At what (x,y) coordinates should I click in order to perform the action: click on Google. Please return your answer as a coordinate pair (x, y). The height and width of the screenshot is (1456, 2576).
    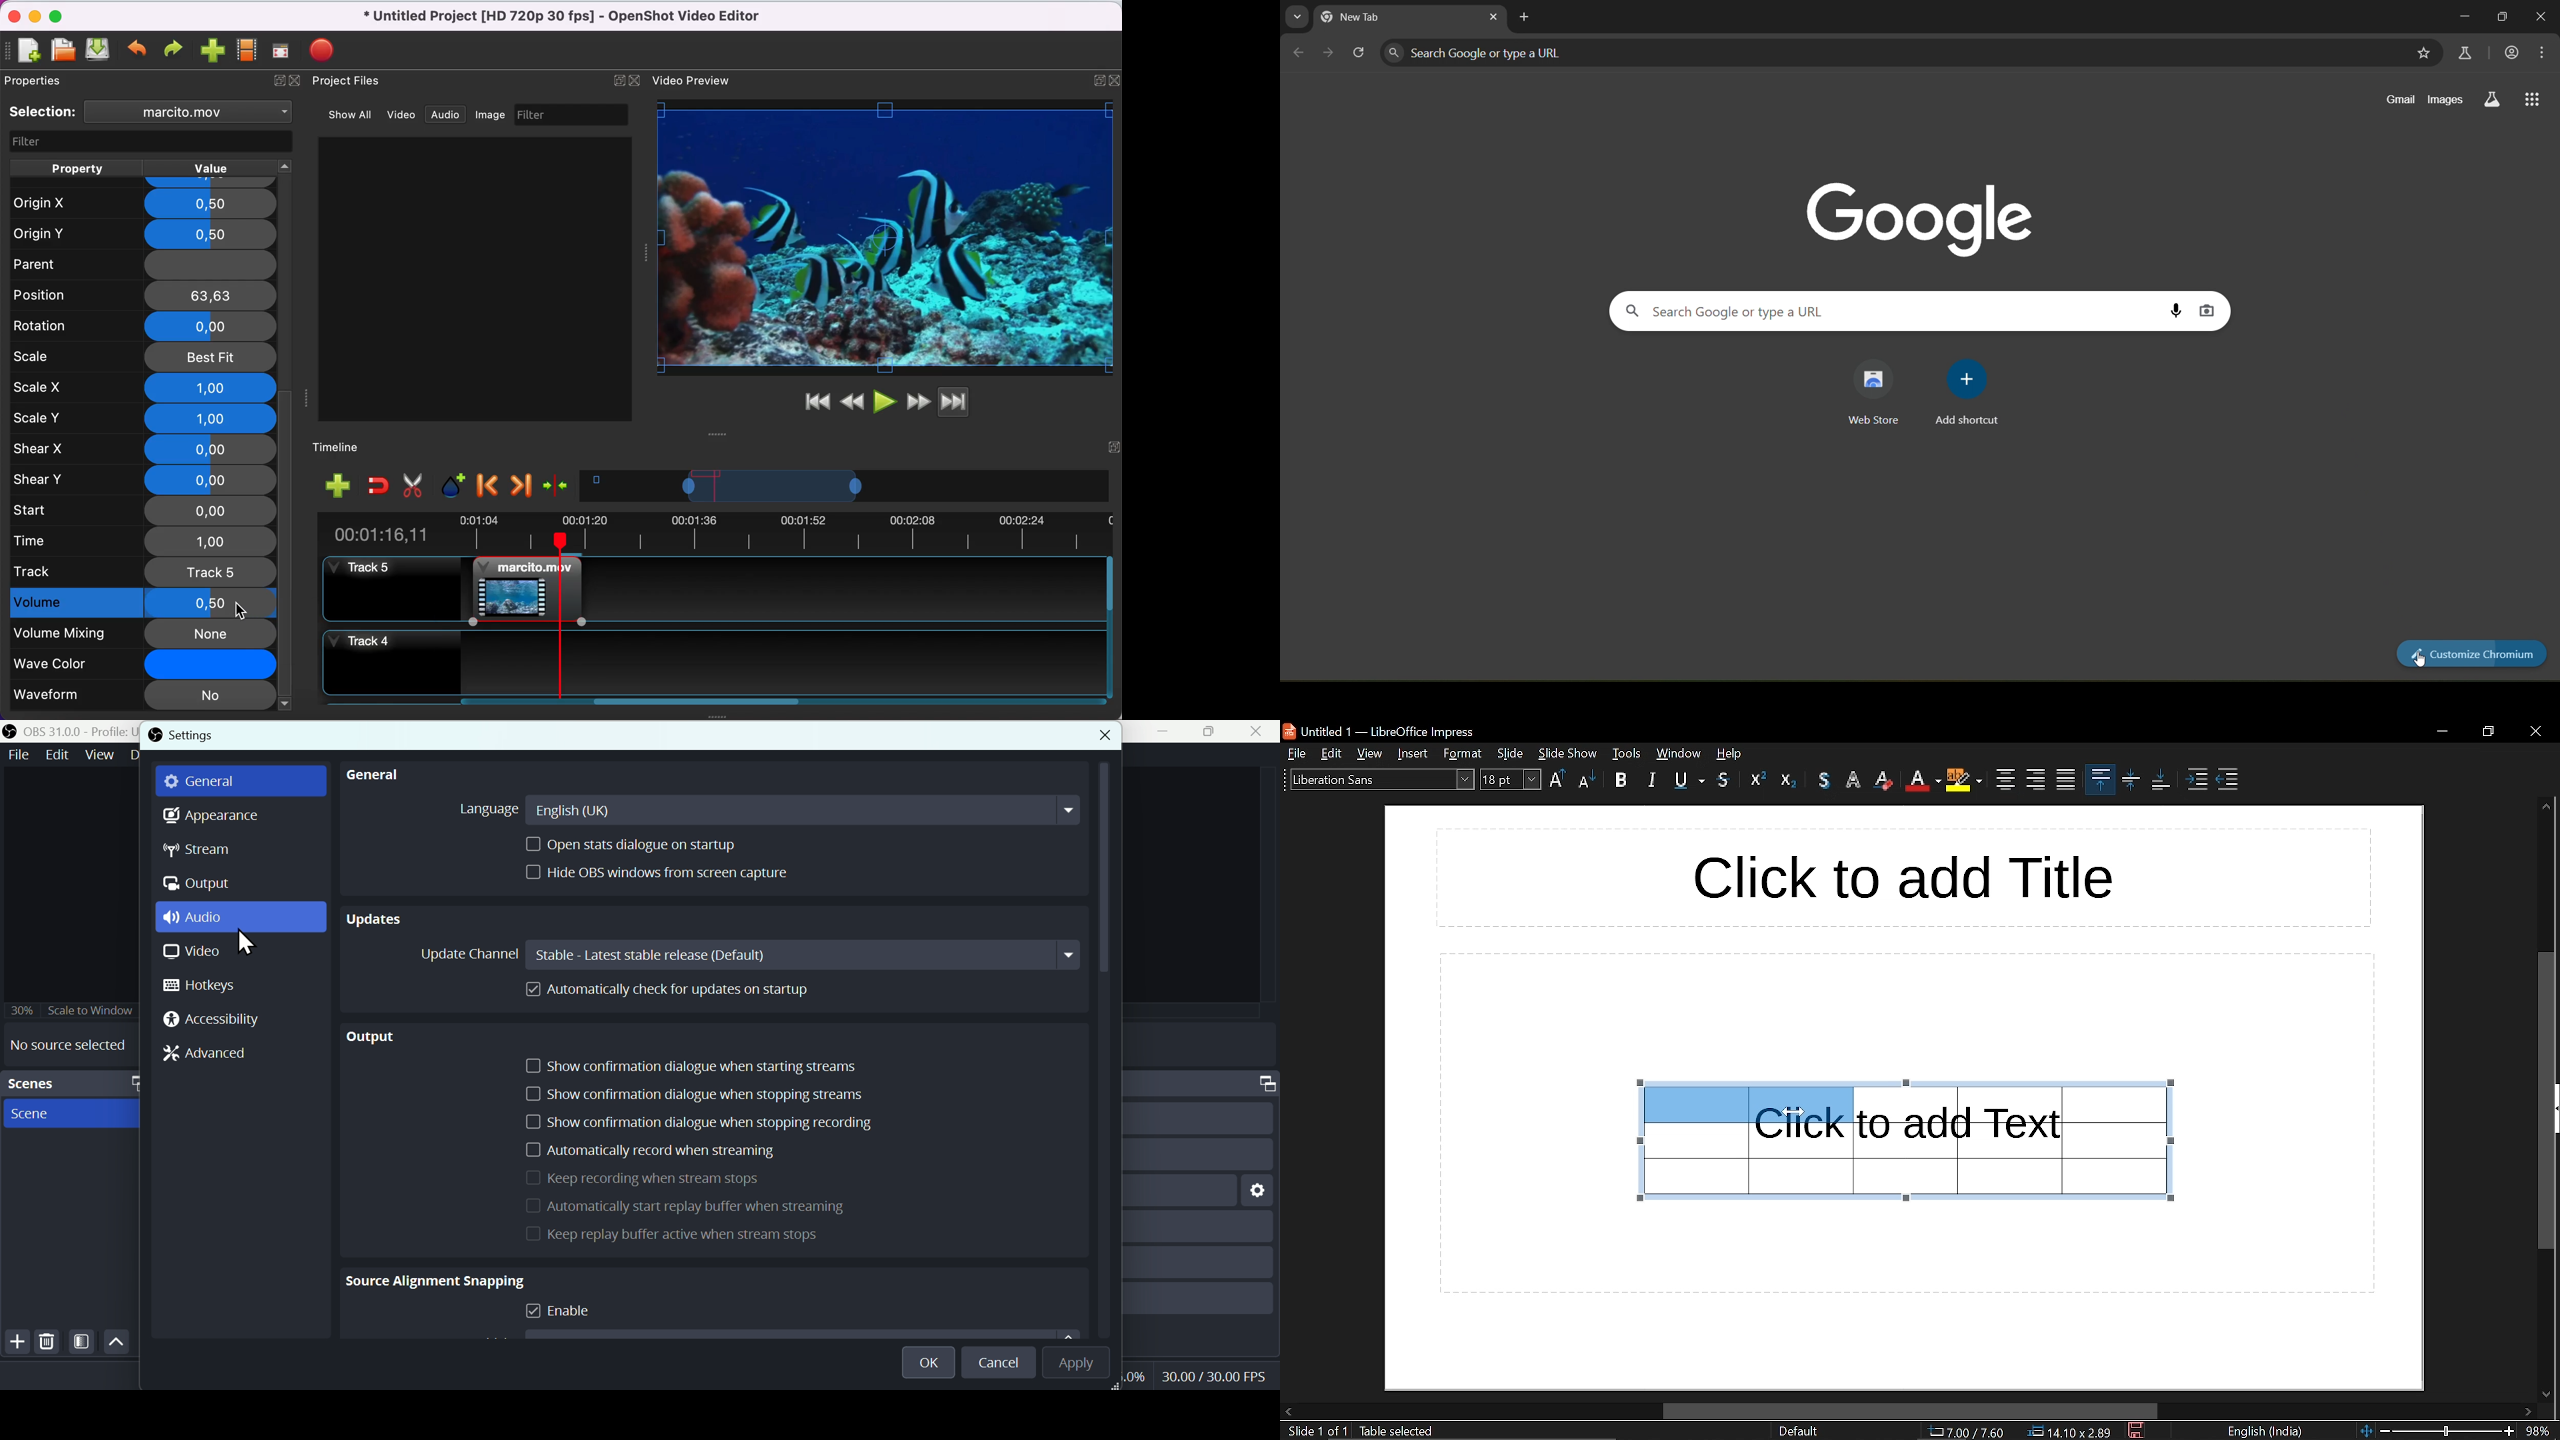
    Looking at the image, I should click on (1920, 215).